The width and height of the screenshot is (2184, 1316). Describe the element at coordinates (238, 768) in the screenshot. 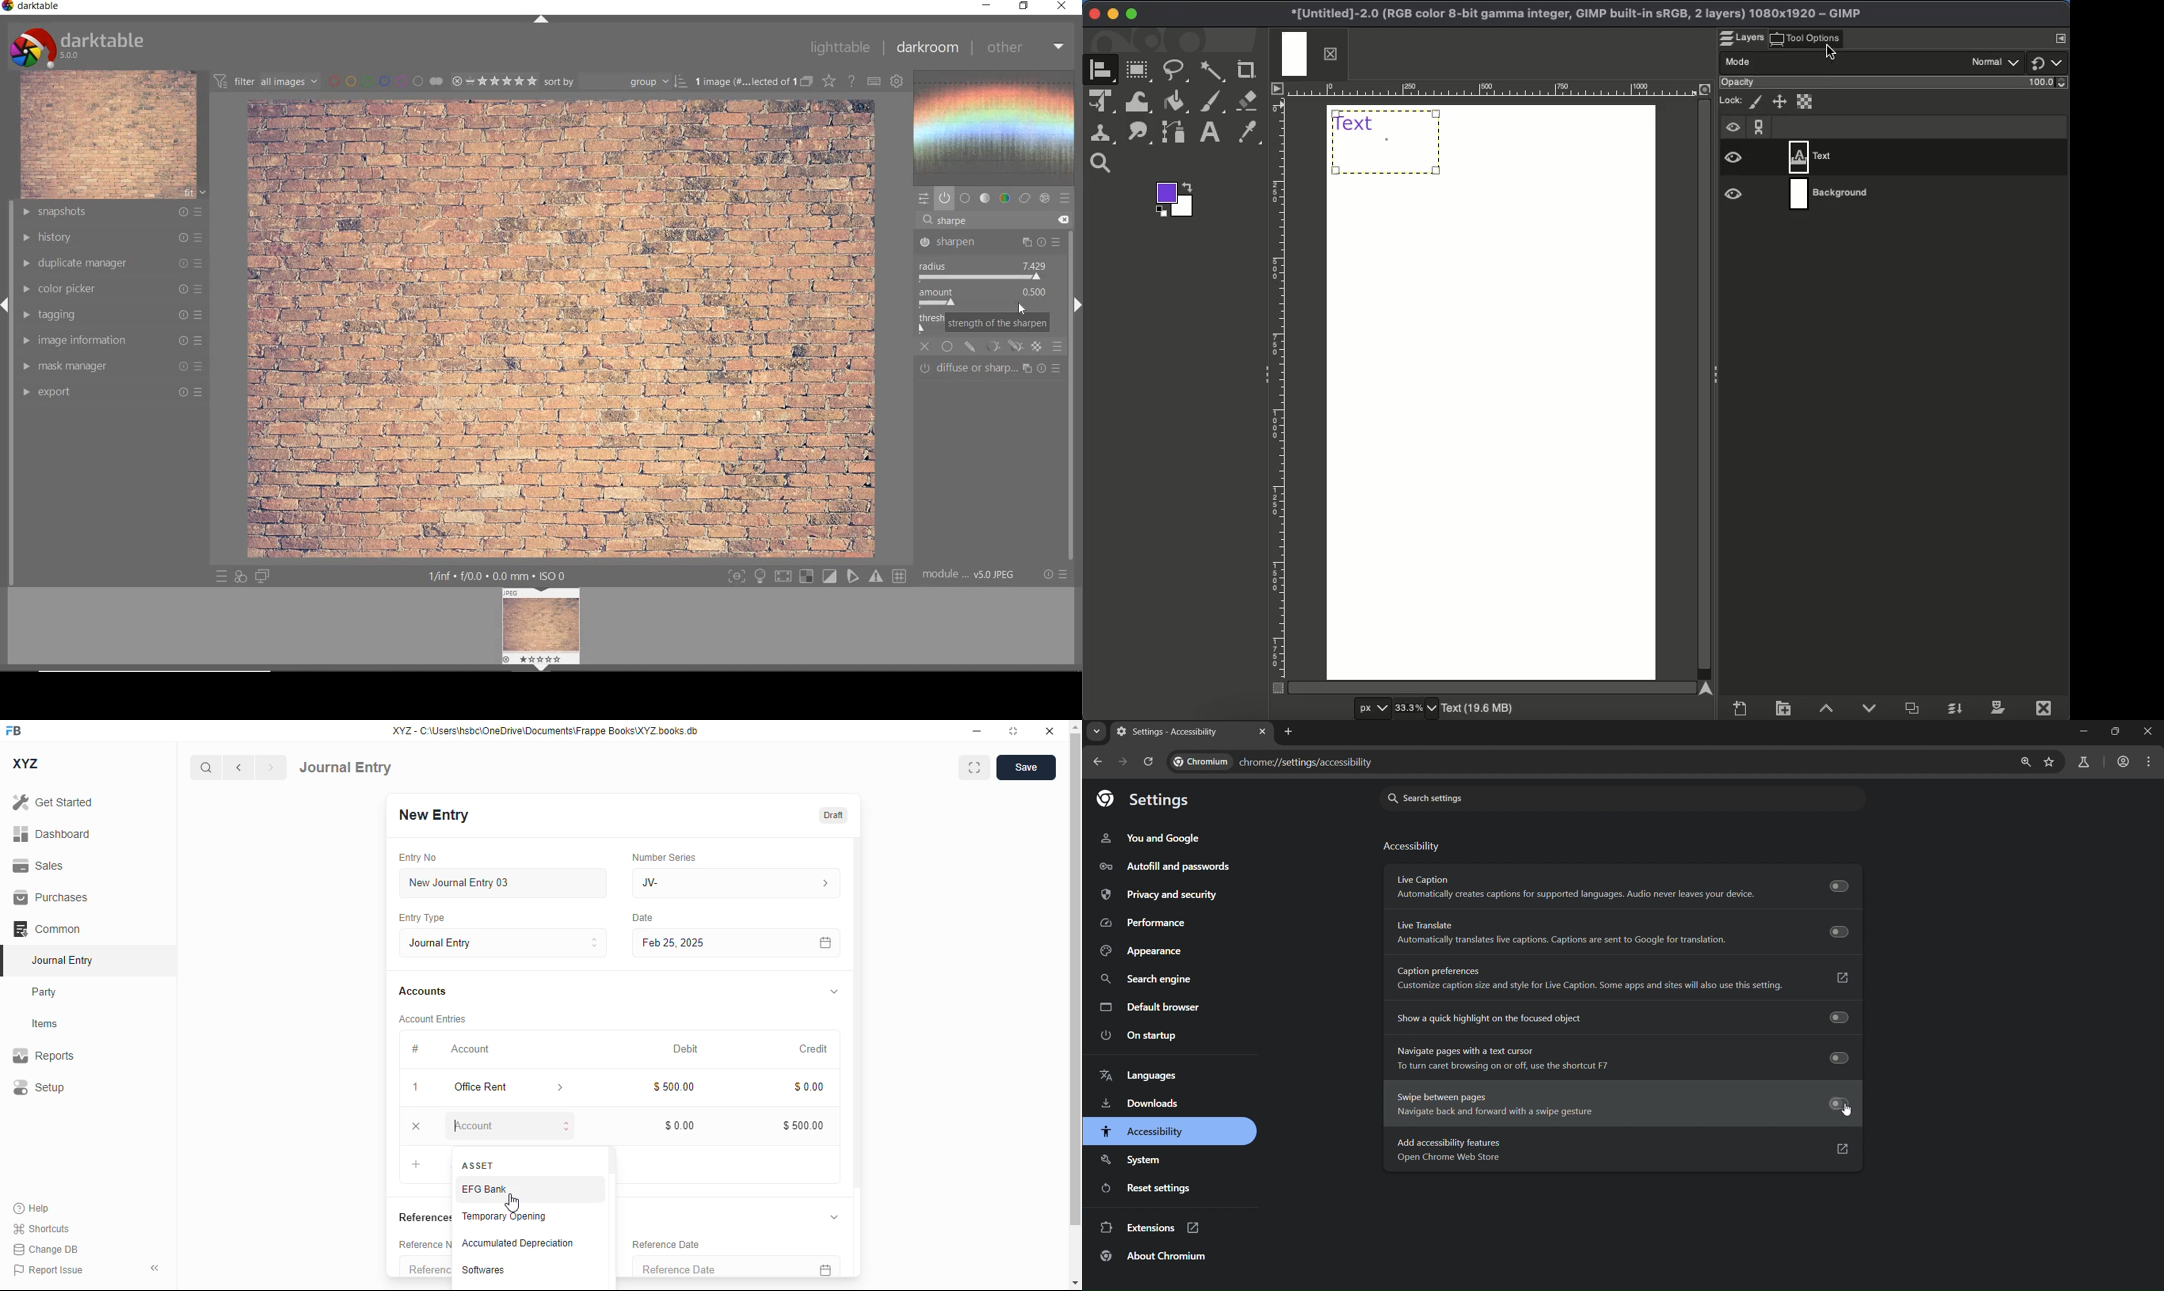

I see `previous` at that location.